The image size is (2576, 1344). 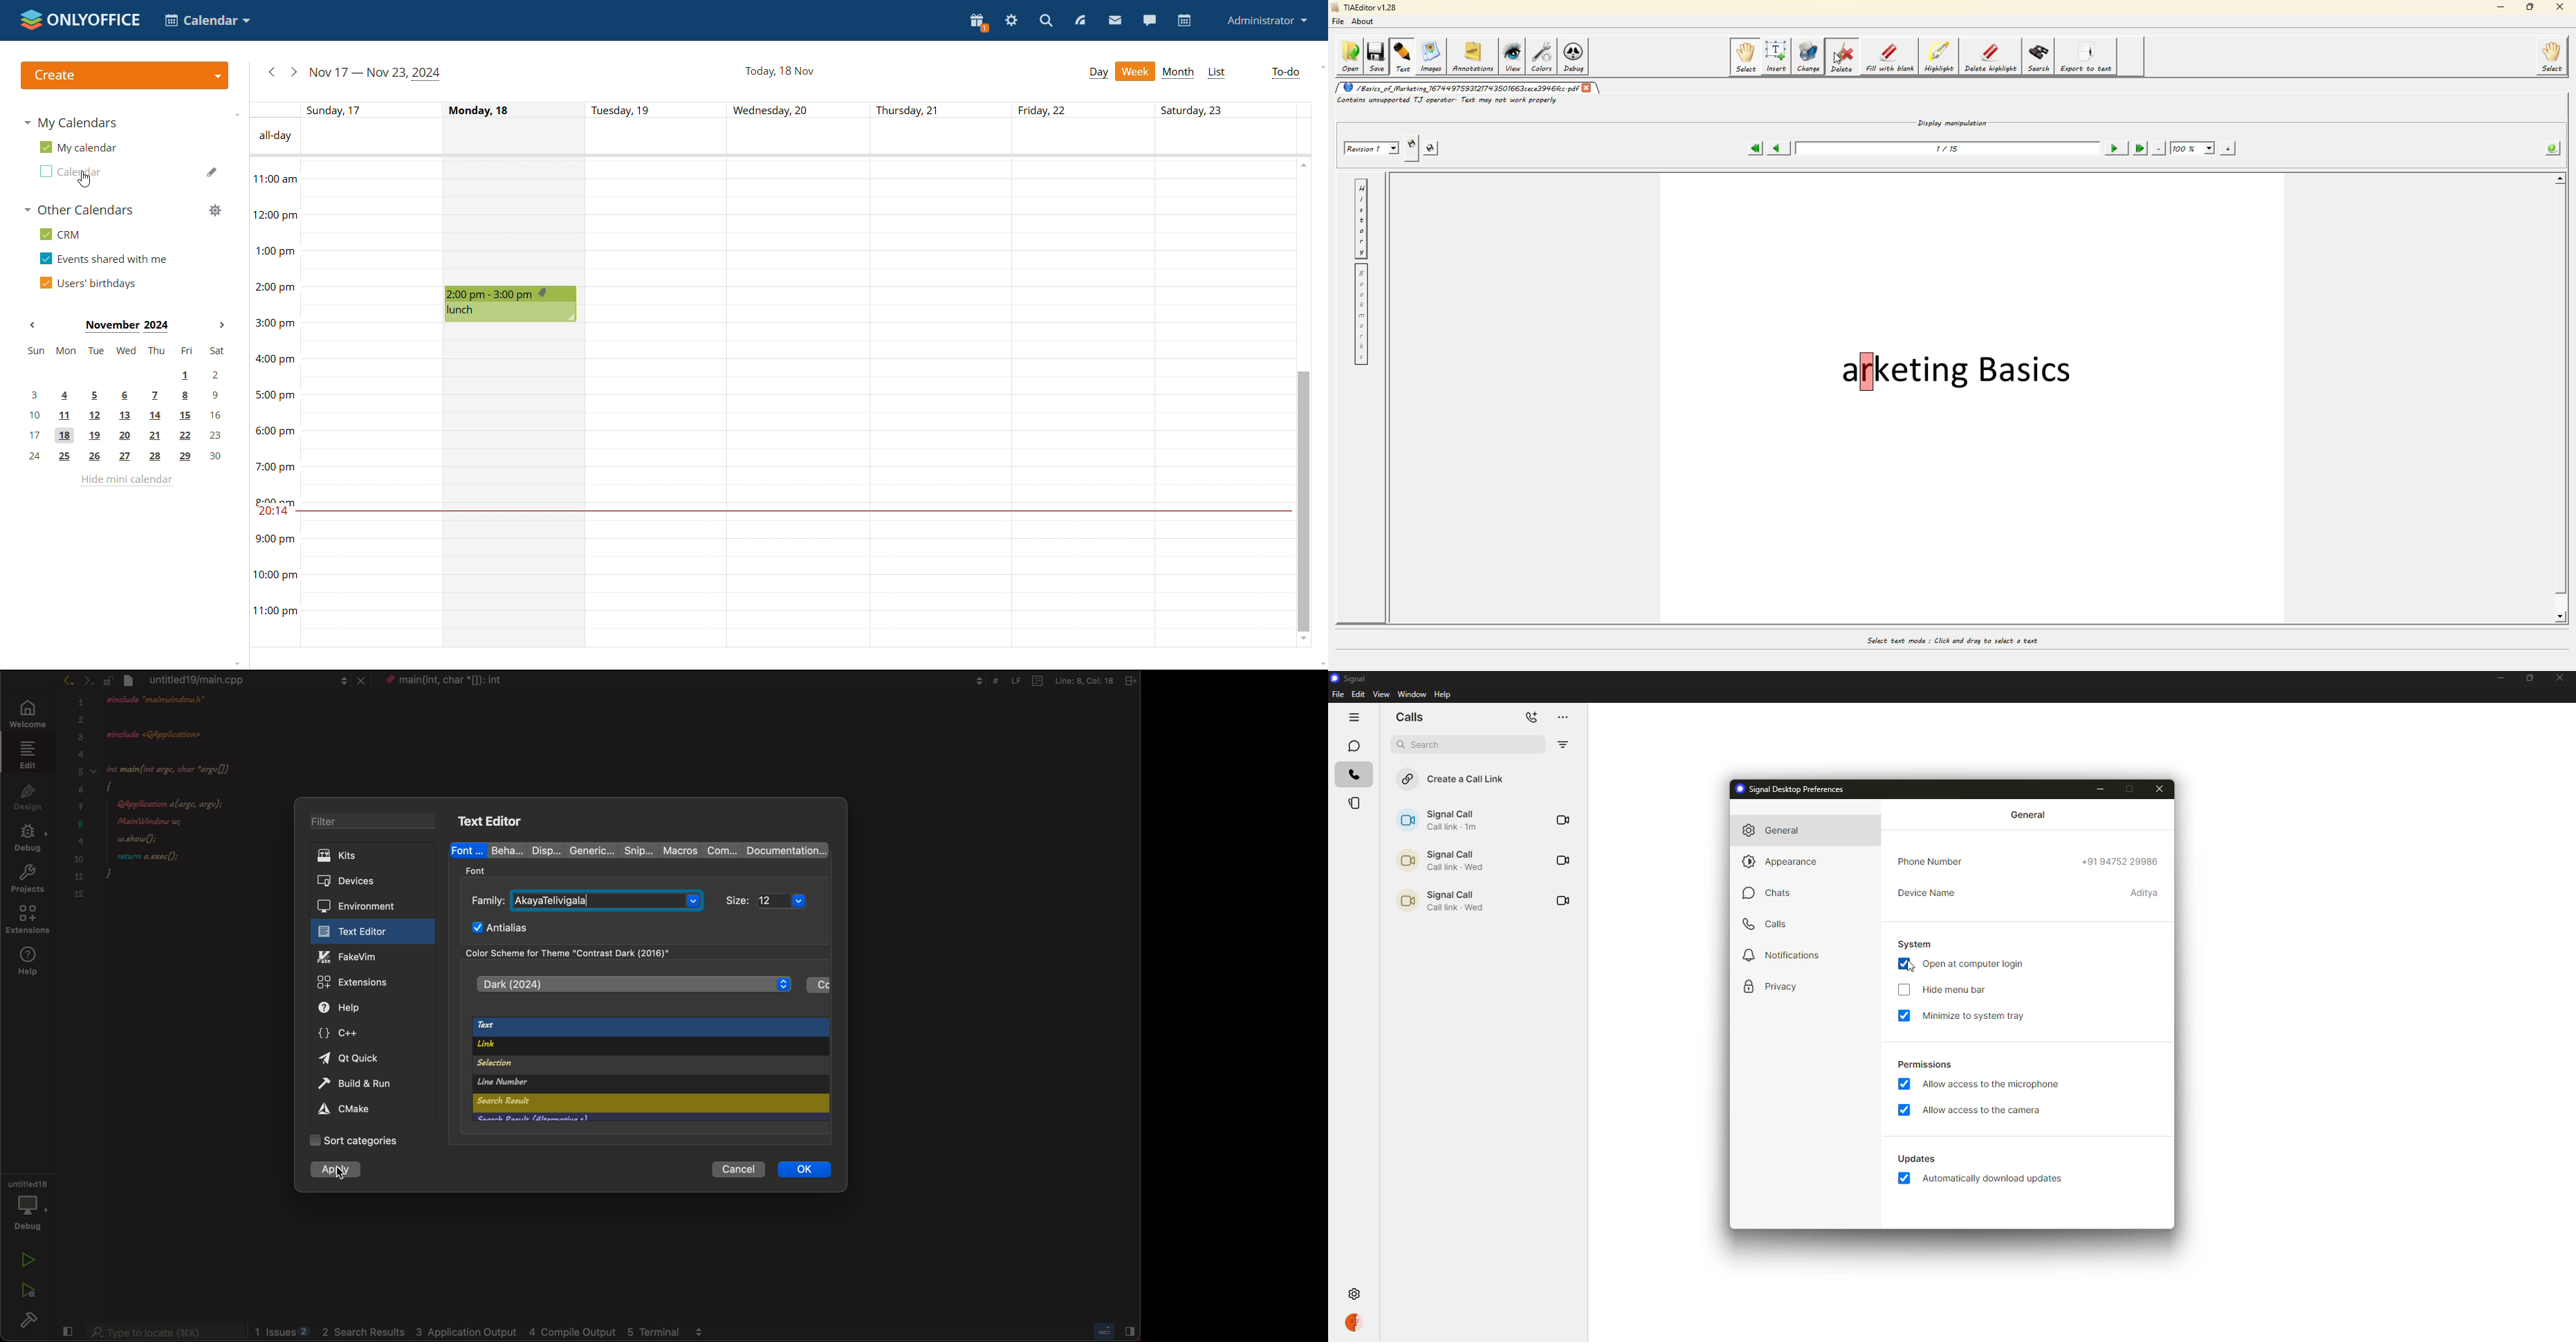 I want to click on click to enable, so click(x=1902, y=991).